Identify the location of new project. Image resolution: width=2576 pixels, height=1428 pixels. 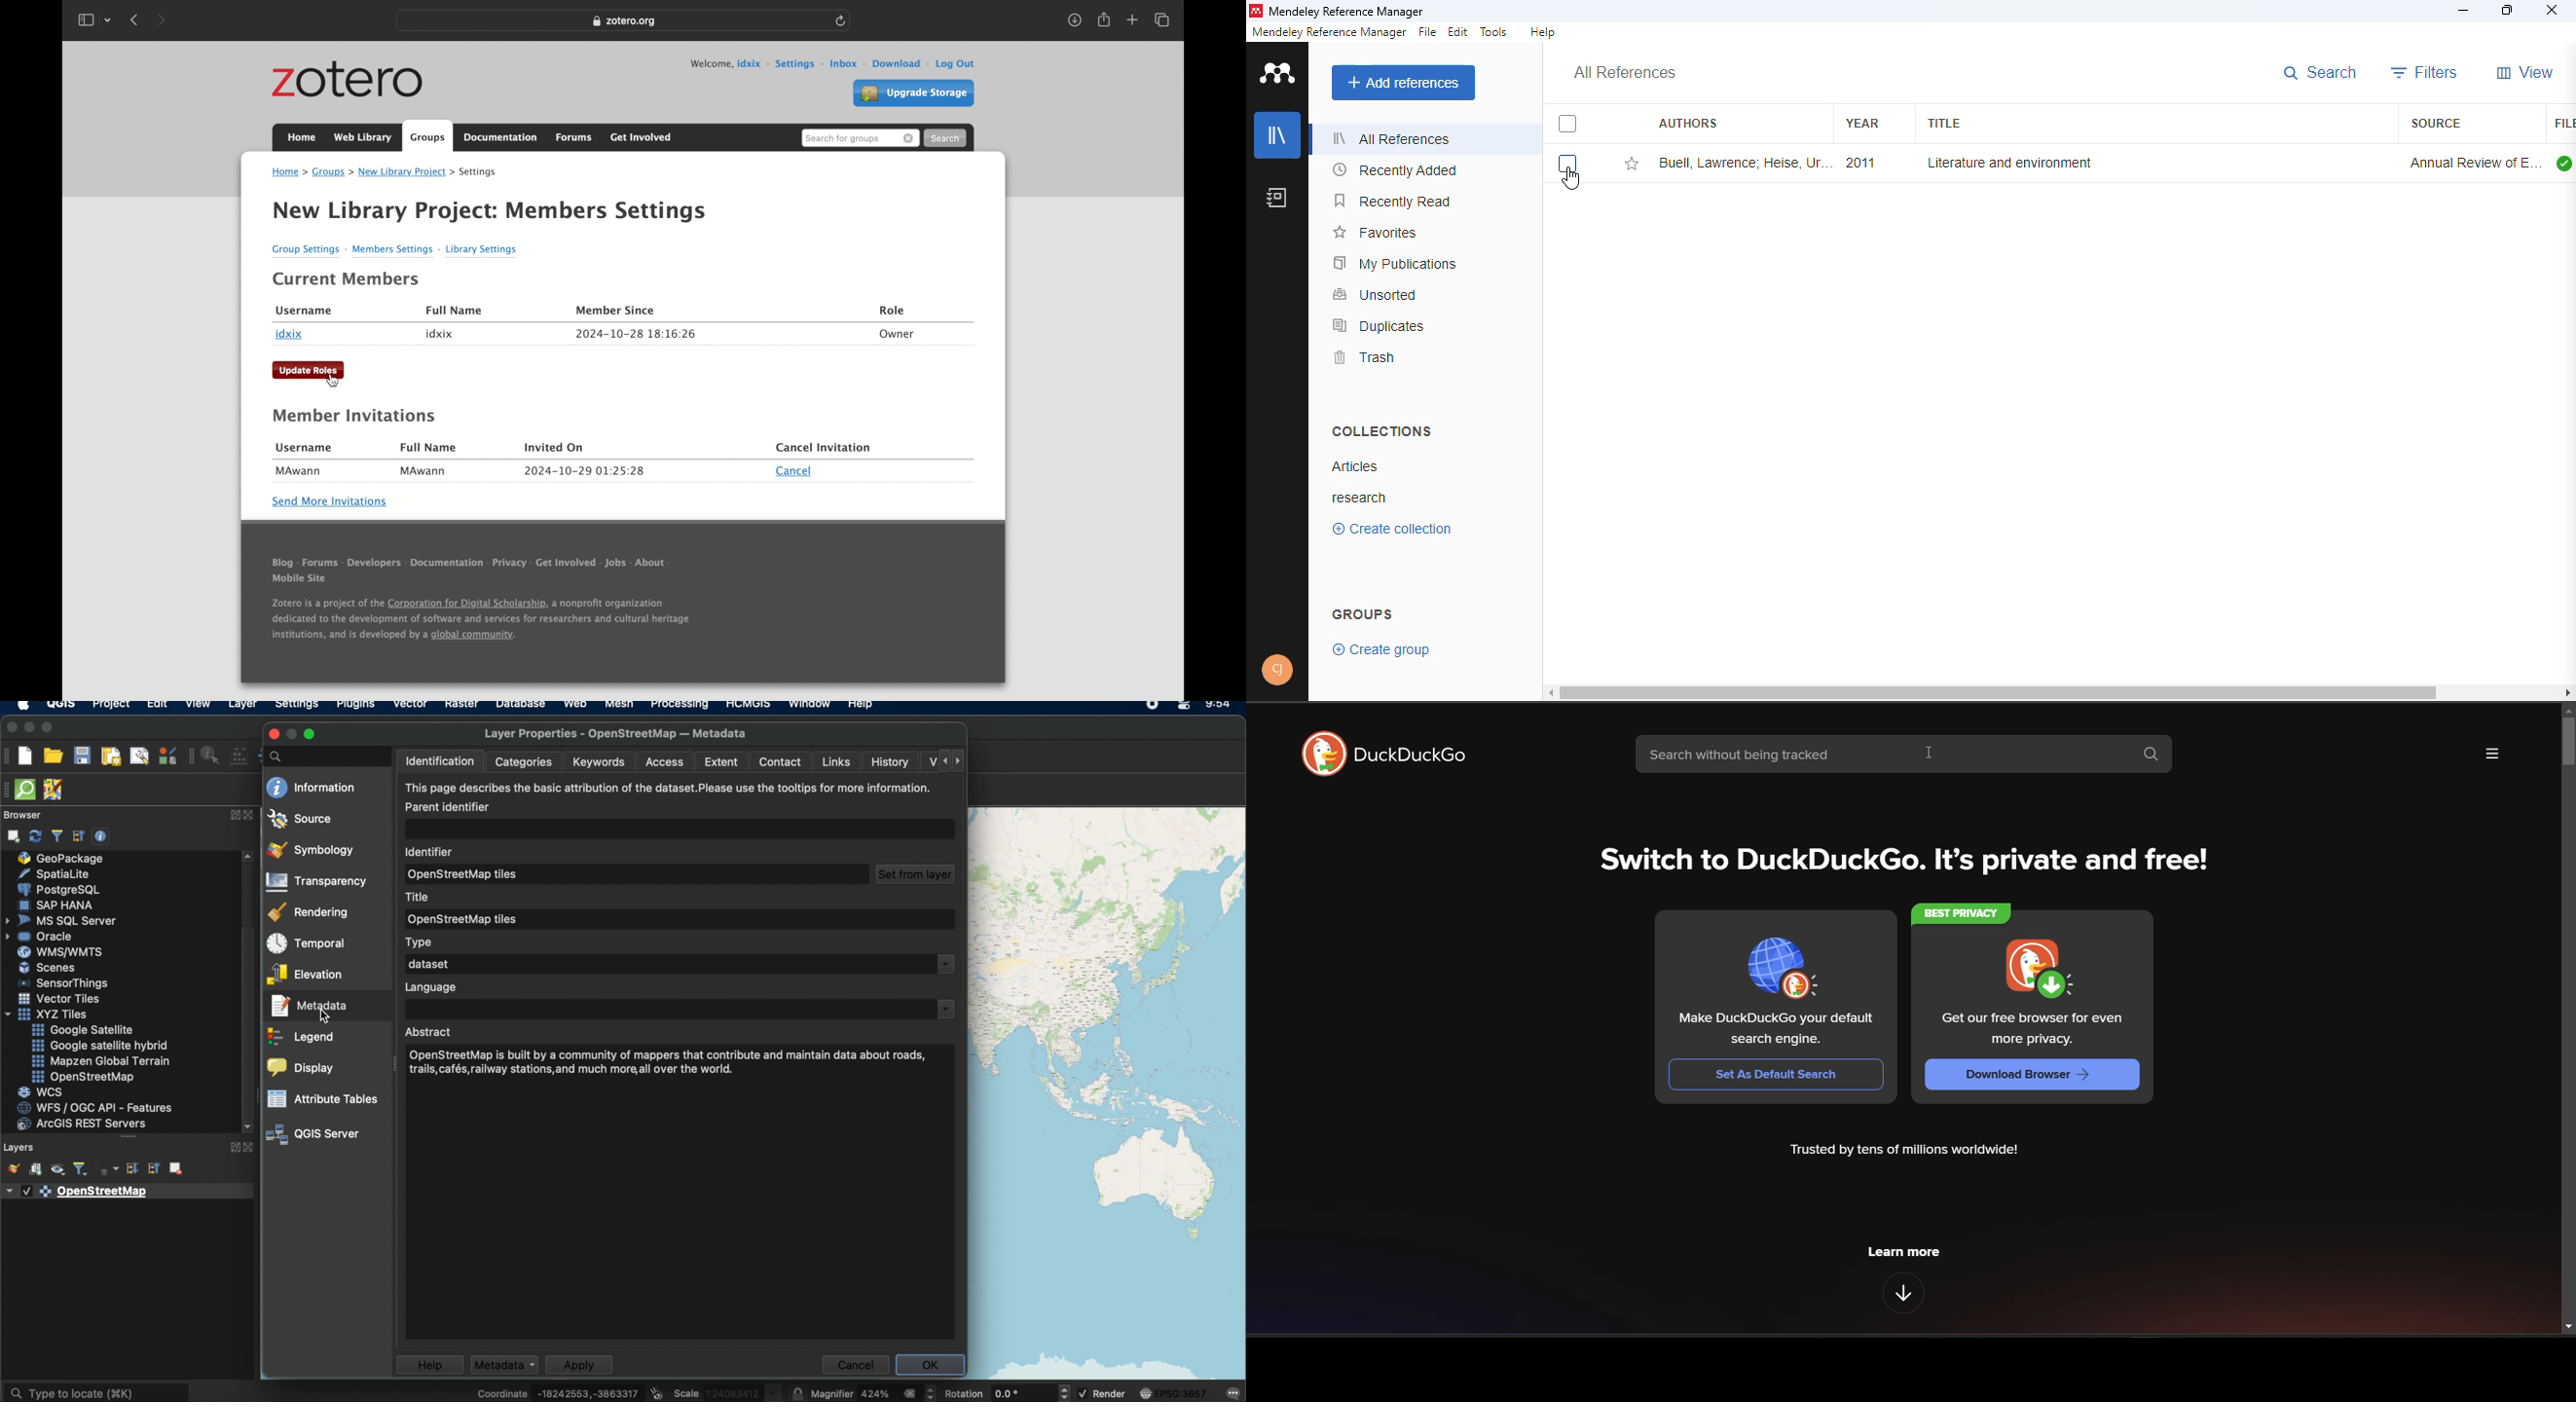
(27, 756).